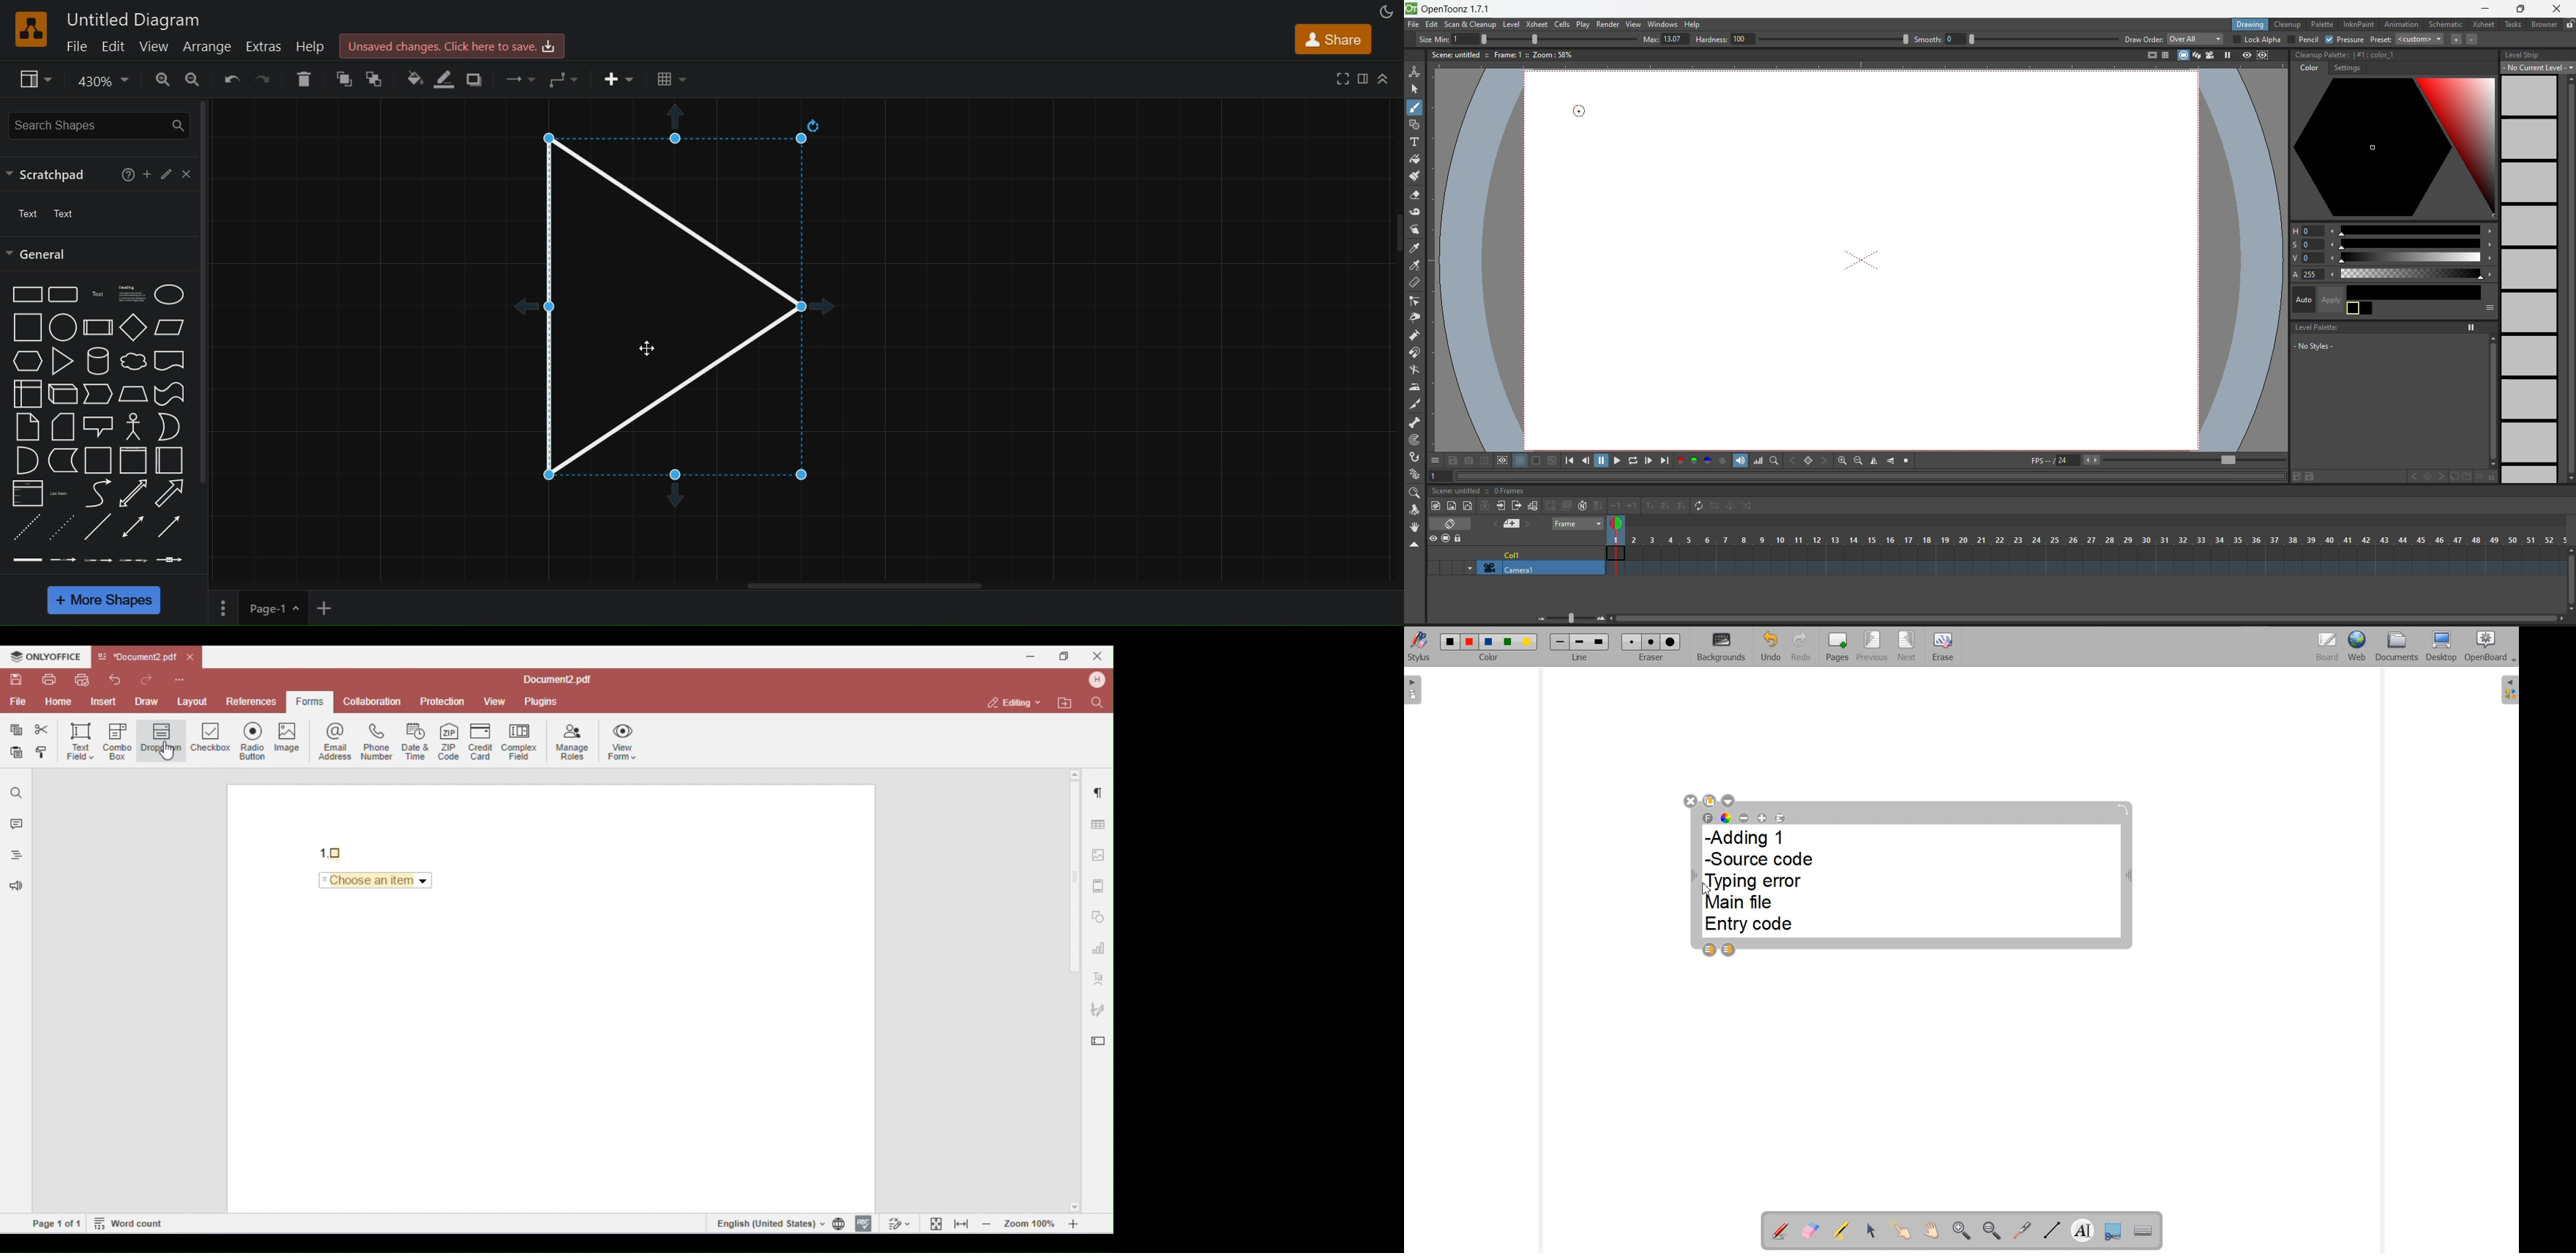 The image size is (2576, 1260). What do you see at coordinates (115, 45) in the screenshot?
I see `edit` at bounding box center [115, 45].